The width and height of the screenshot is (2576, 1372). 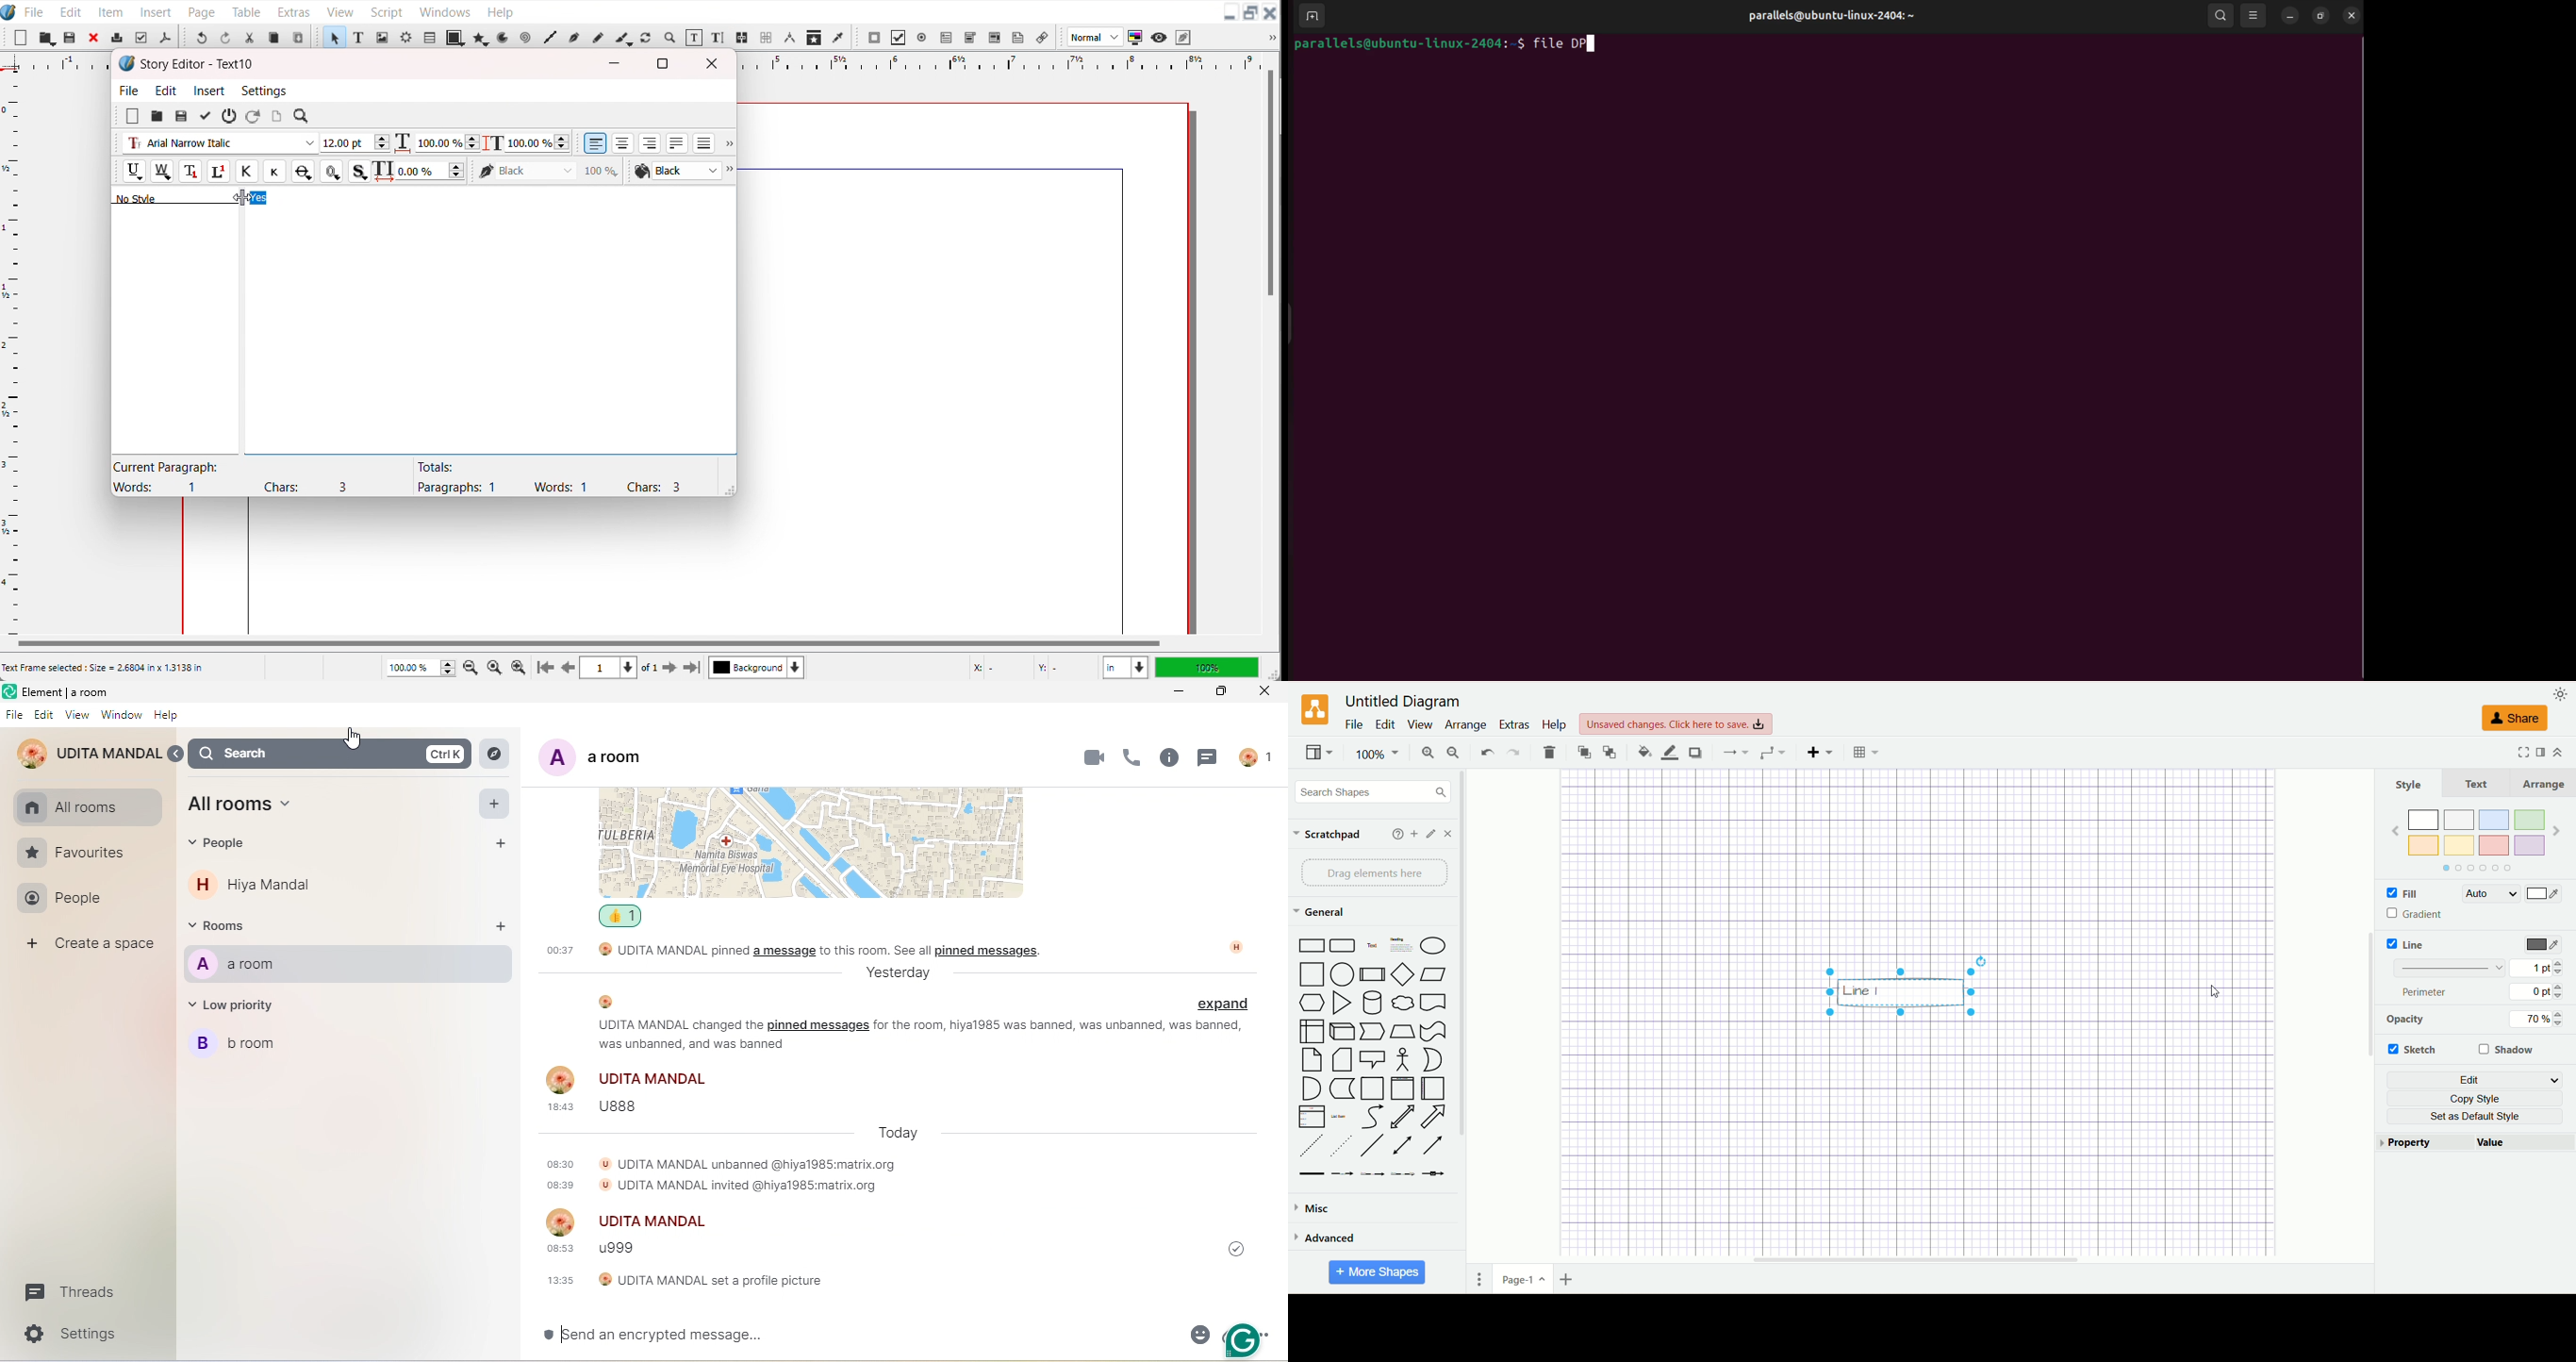 What do you see at coordinates (191, 197) in the screenshot?
I see `Text` at bounding box center [191, 197].